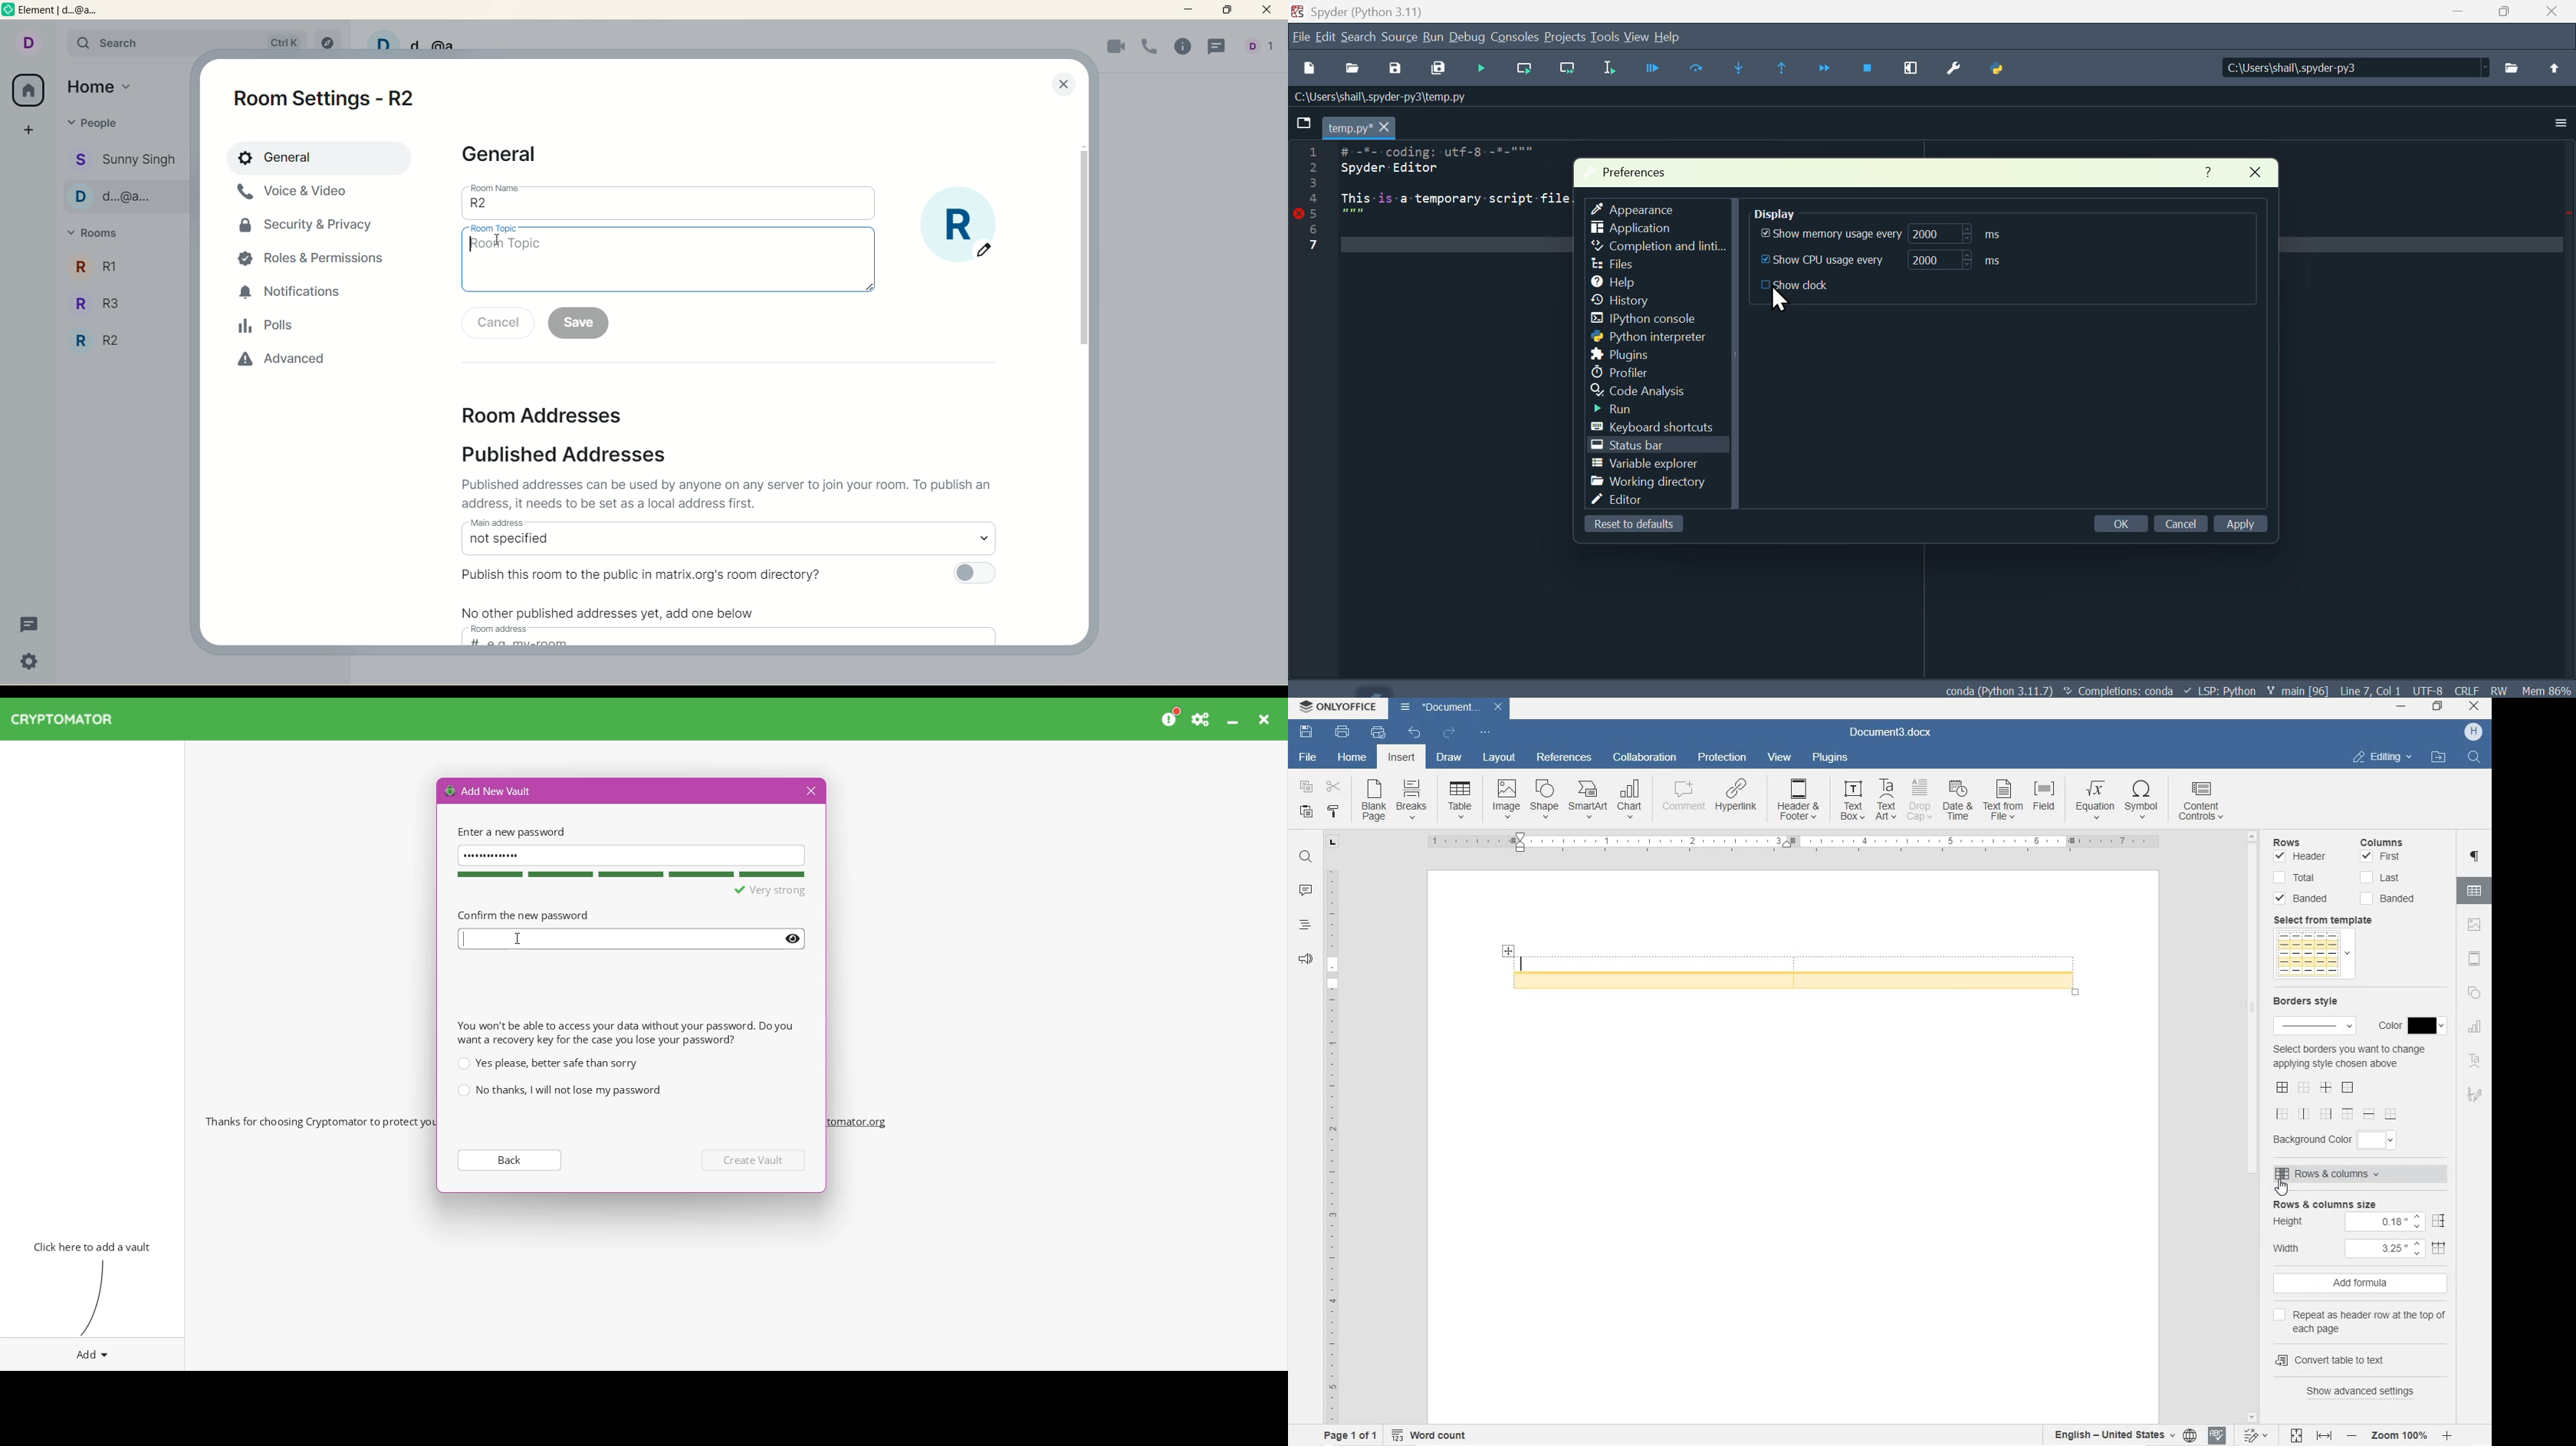  What do you see at coordinates (669, 209) in the screenshot?
I see `room name` at bounding box center [669, 209].